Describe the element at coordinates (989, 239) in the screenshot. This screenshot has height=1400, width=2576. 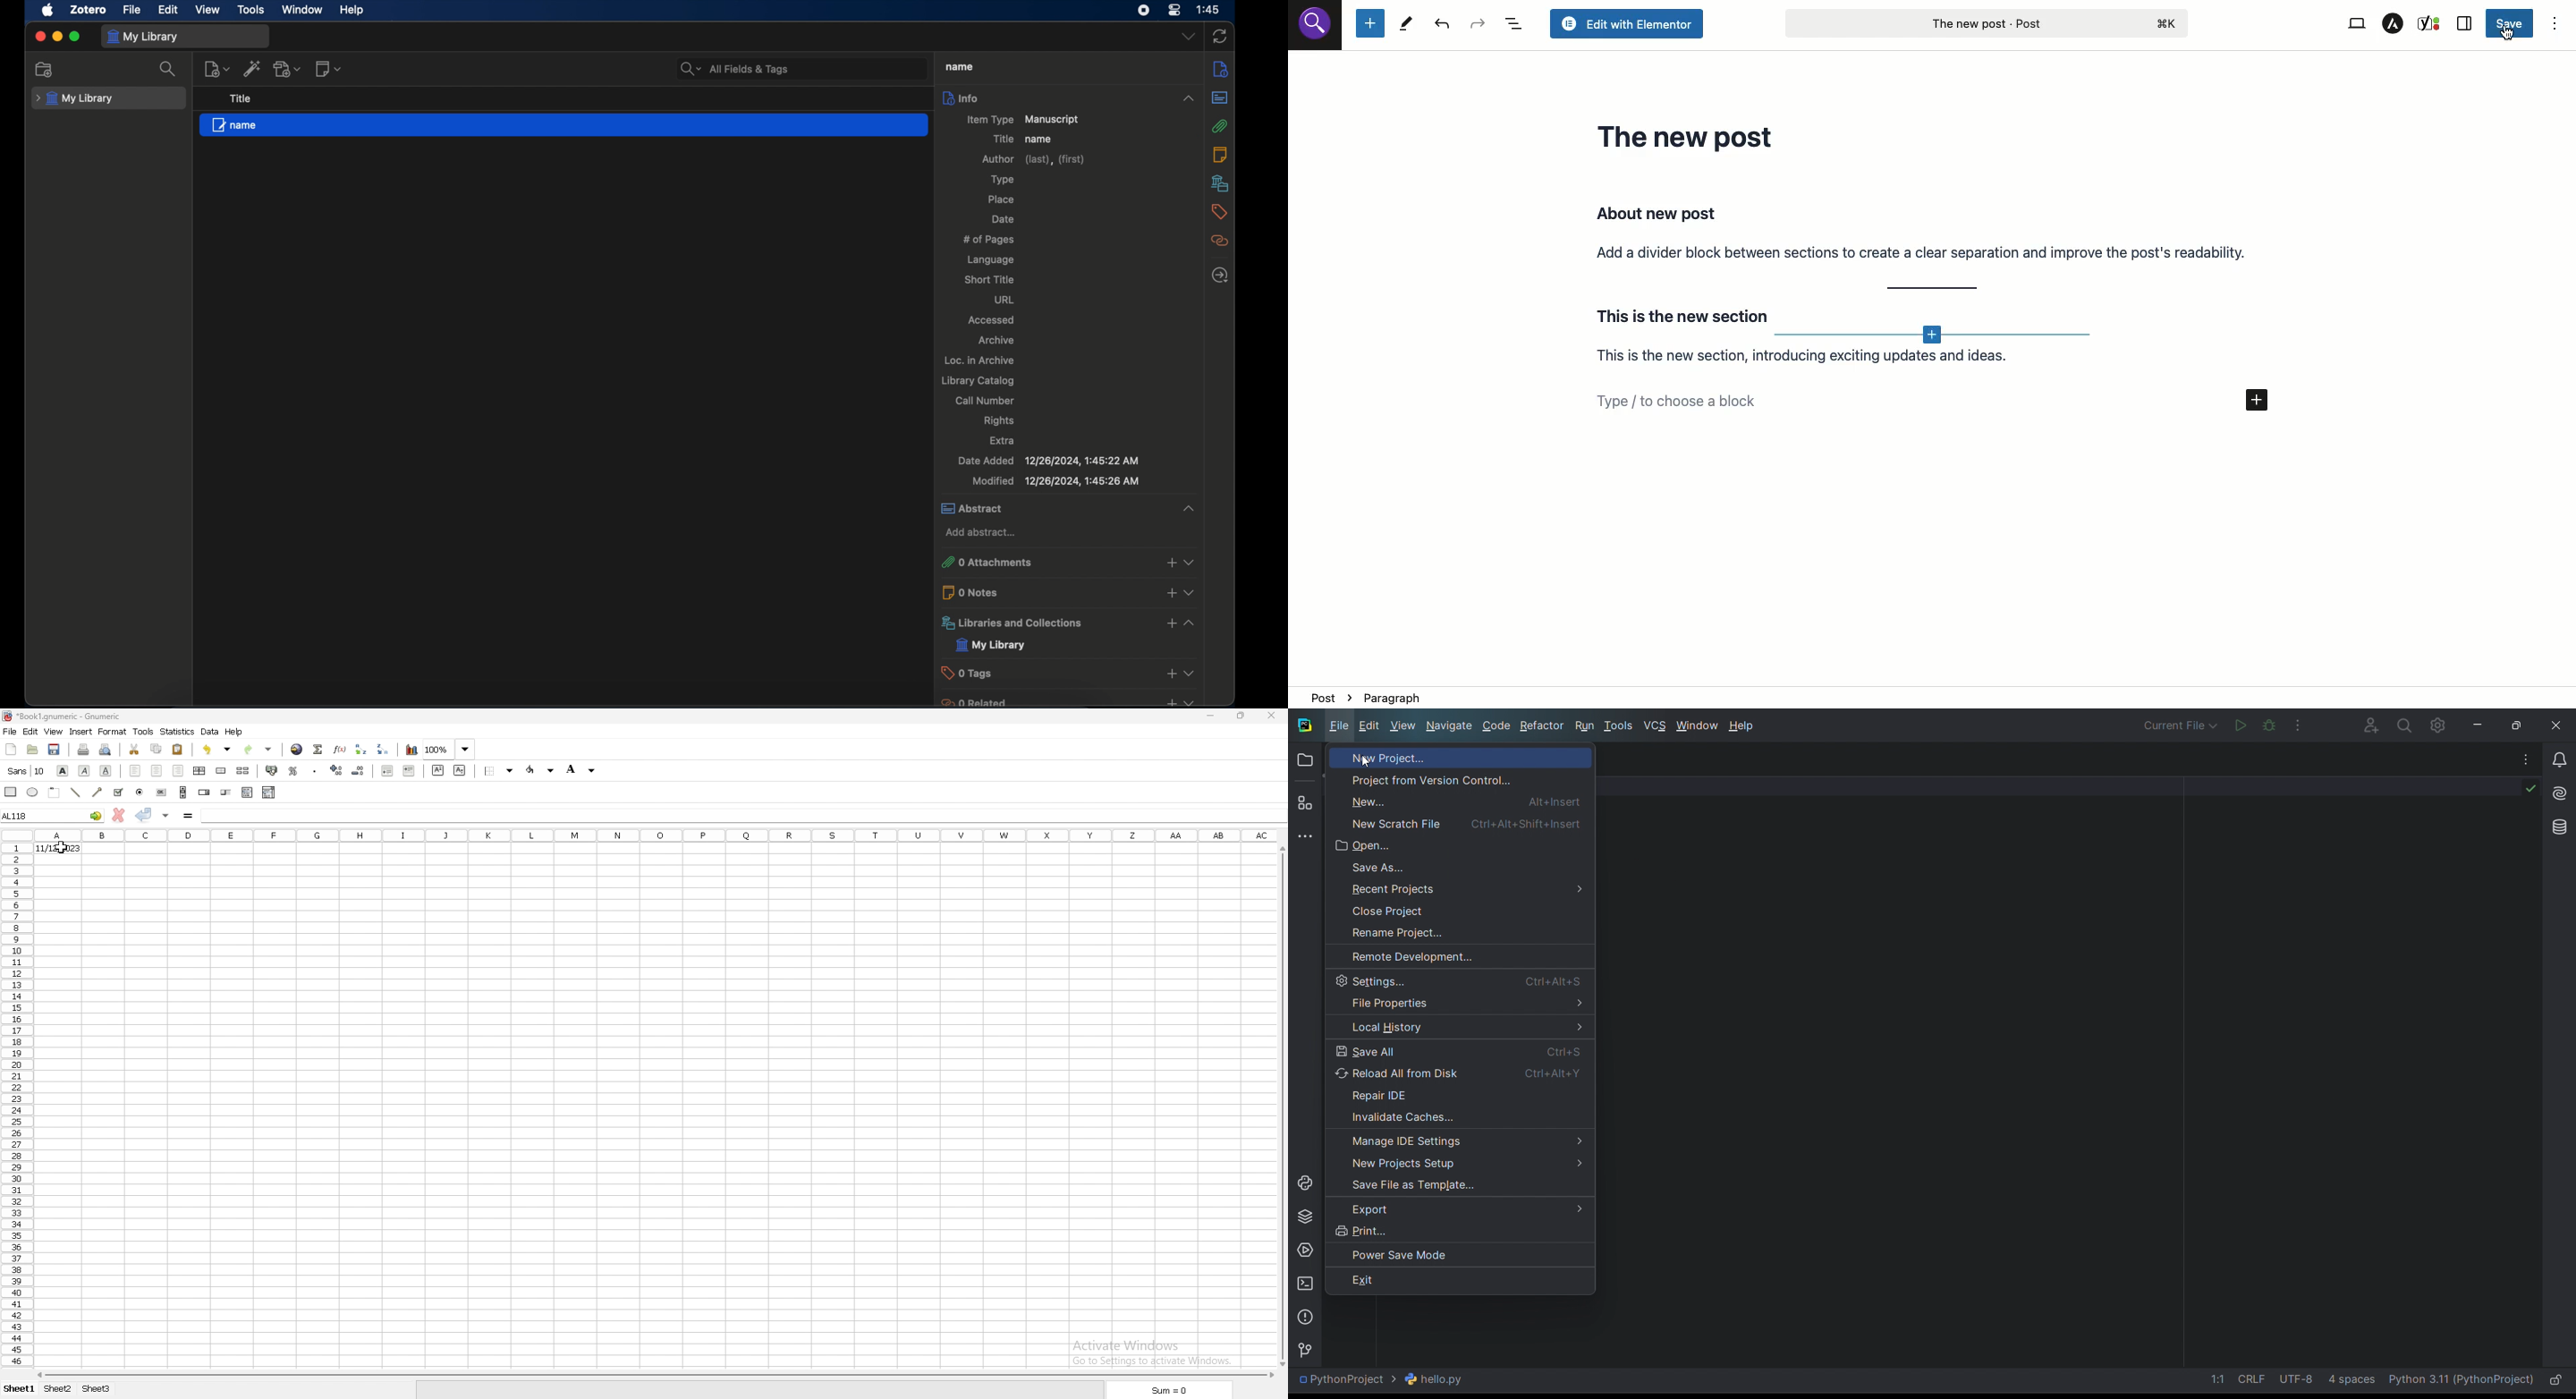
I see `no of pages` at that location.